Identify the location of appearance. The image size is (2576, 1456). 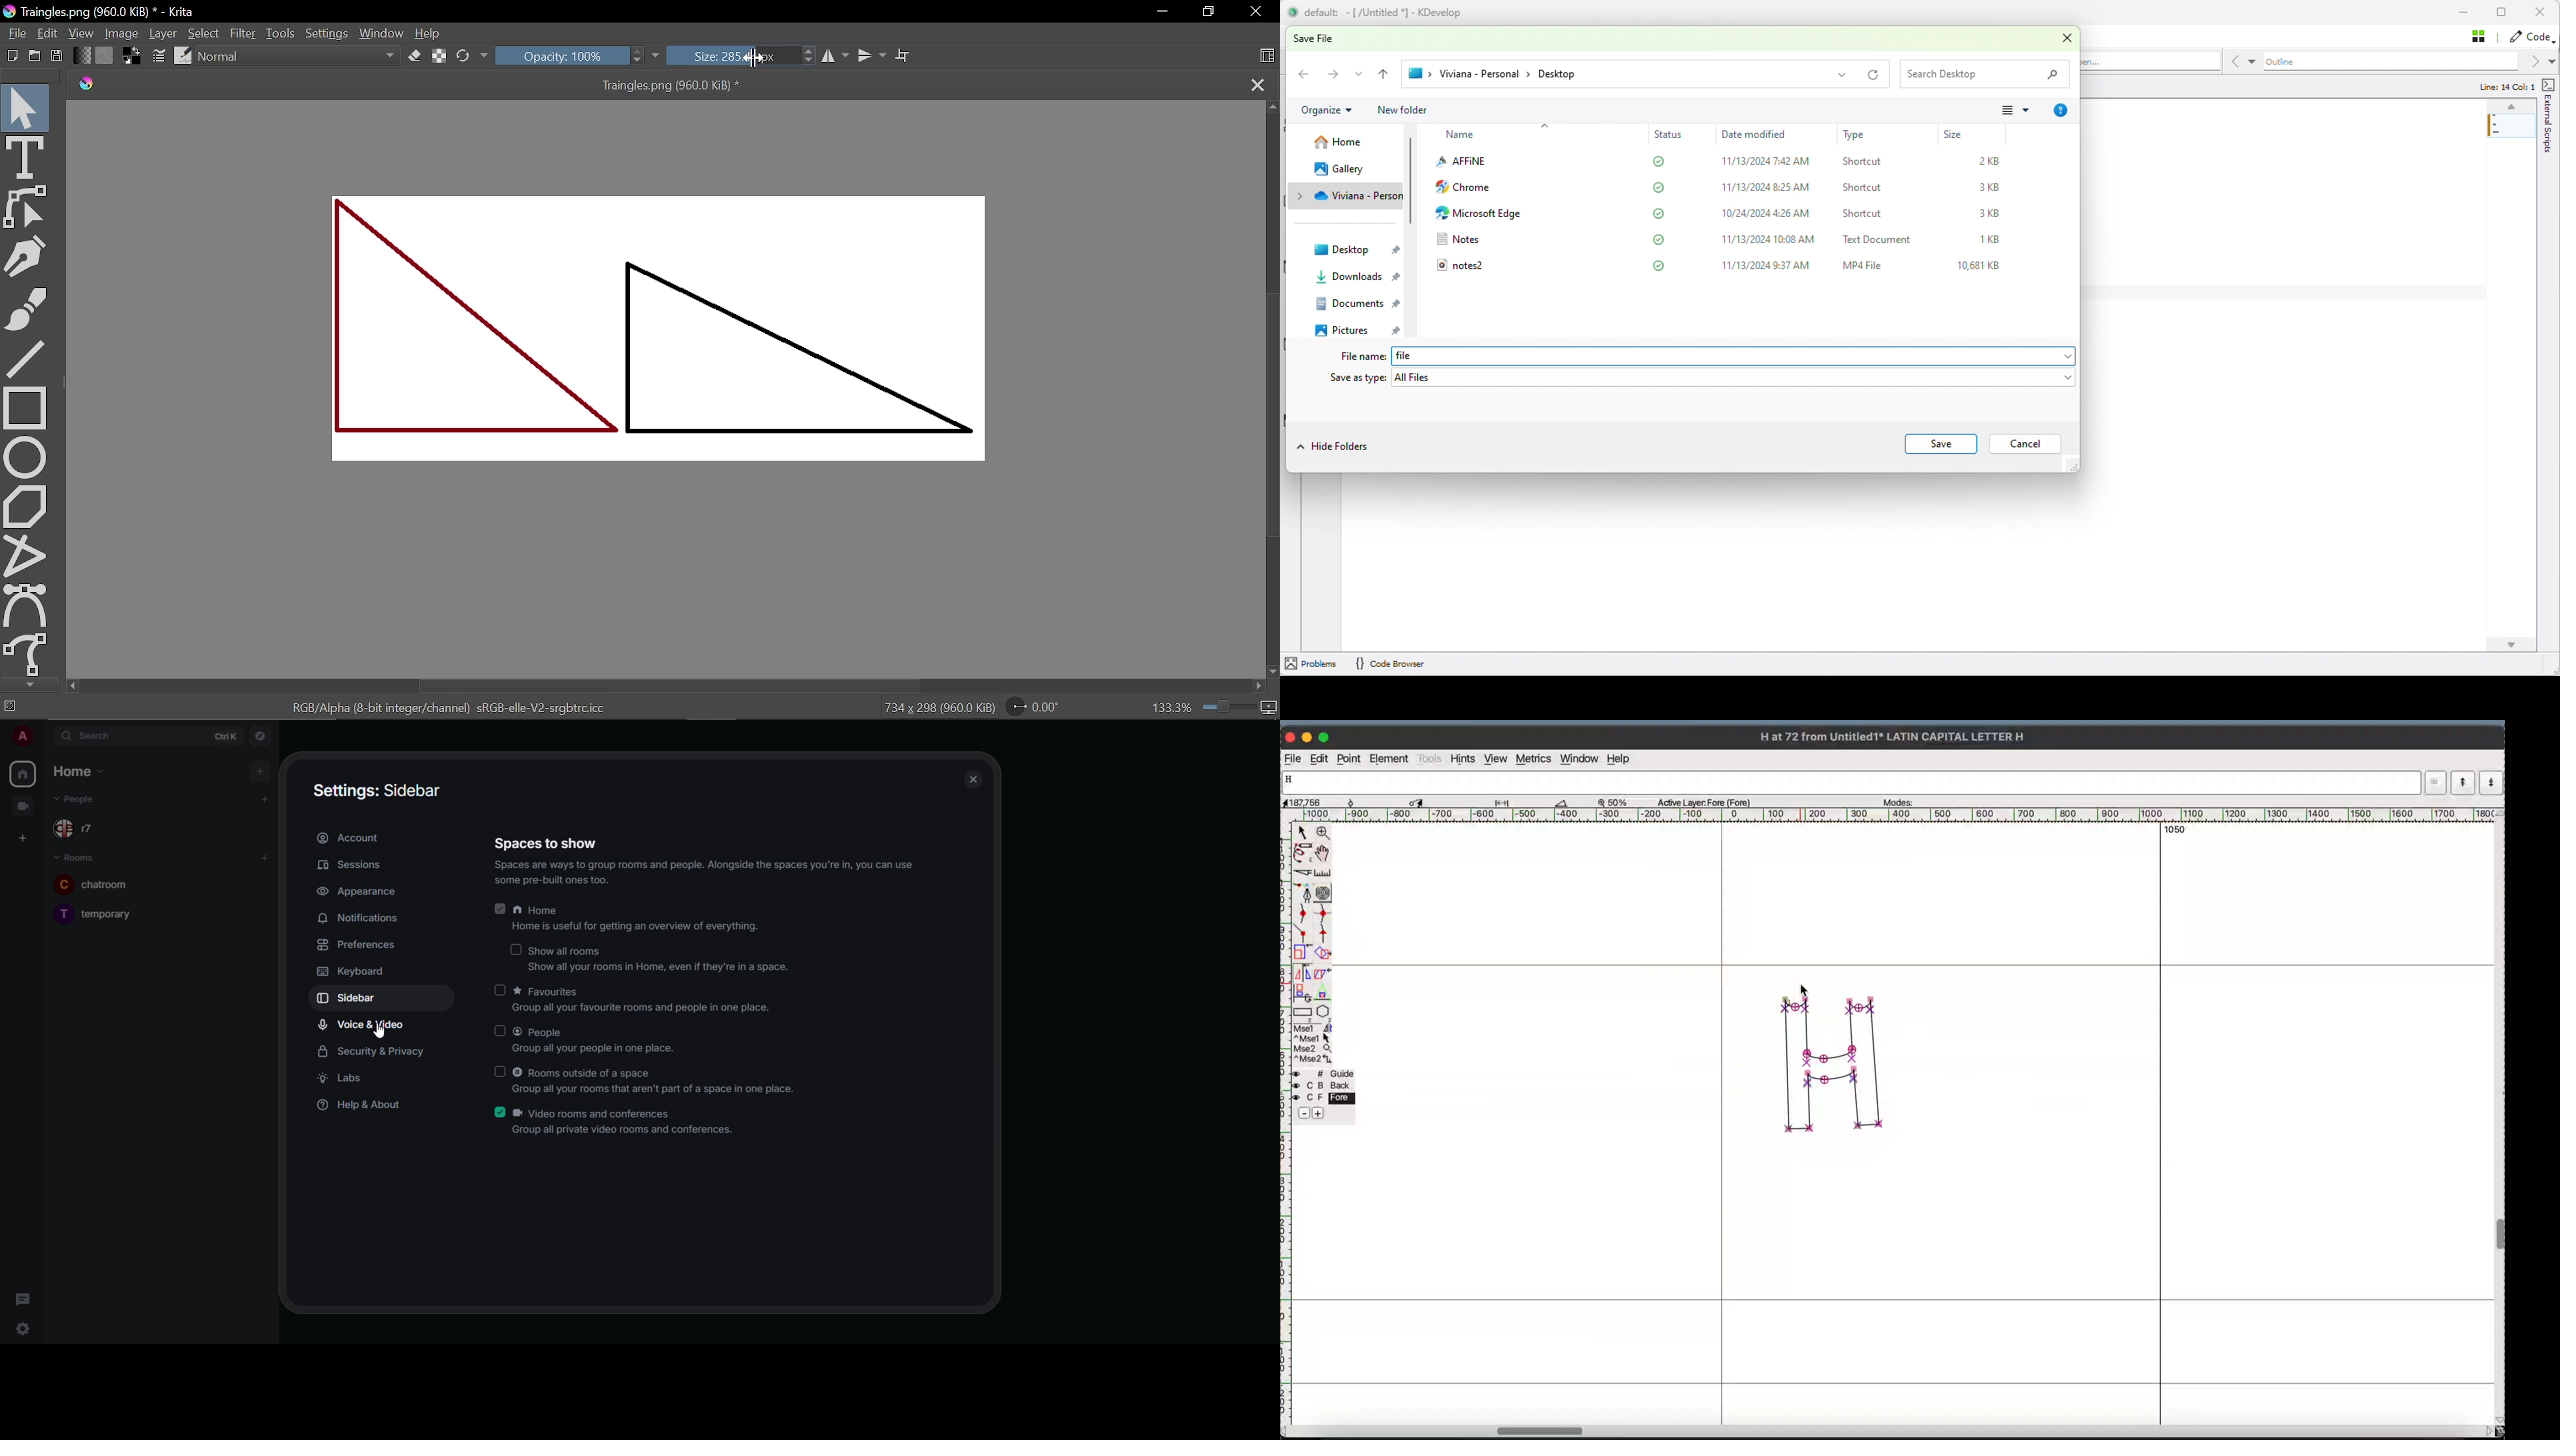
(359, 893).